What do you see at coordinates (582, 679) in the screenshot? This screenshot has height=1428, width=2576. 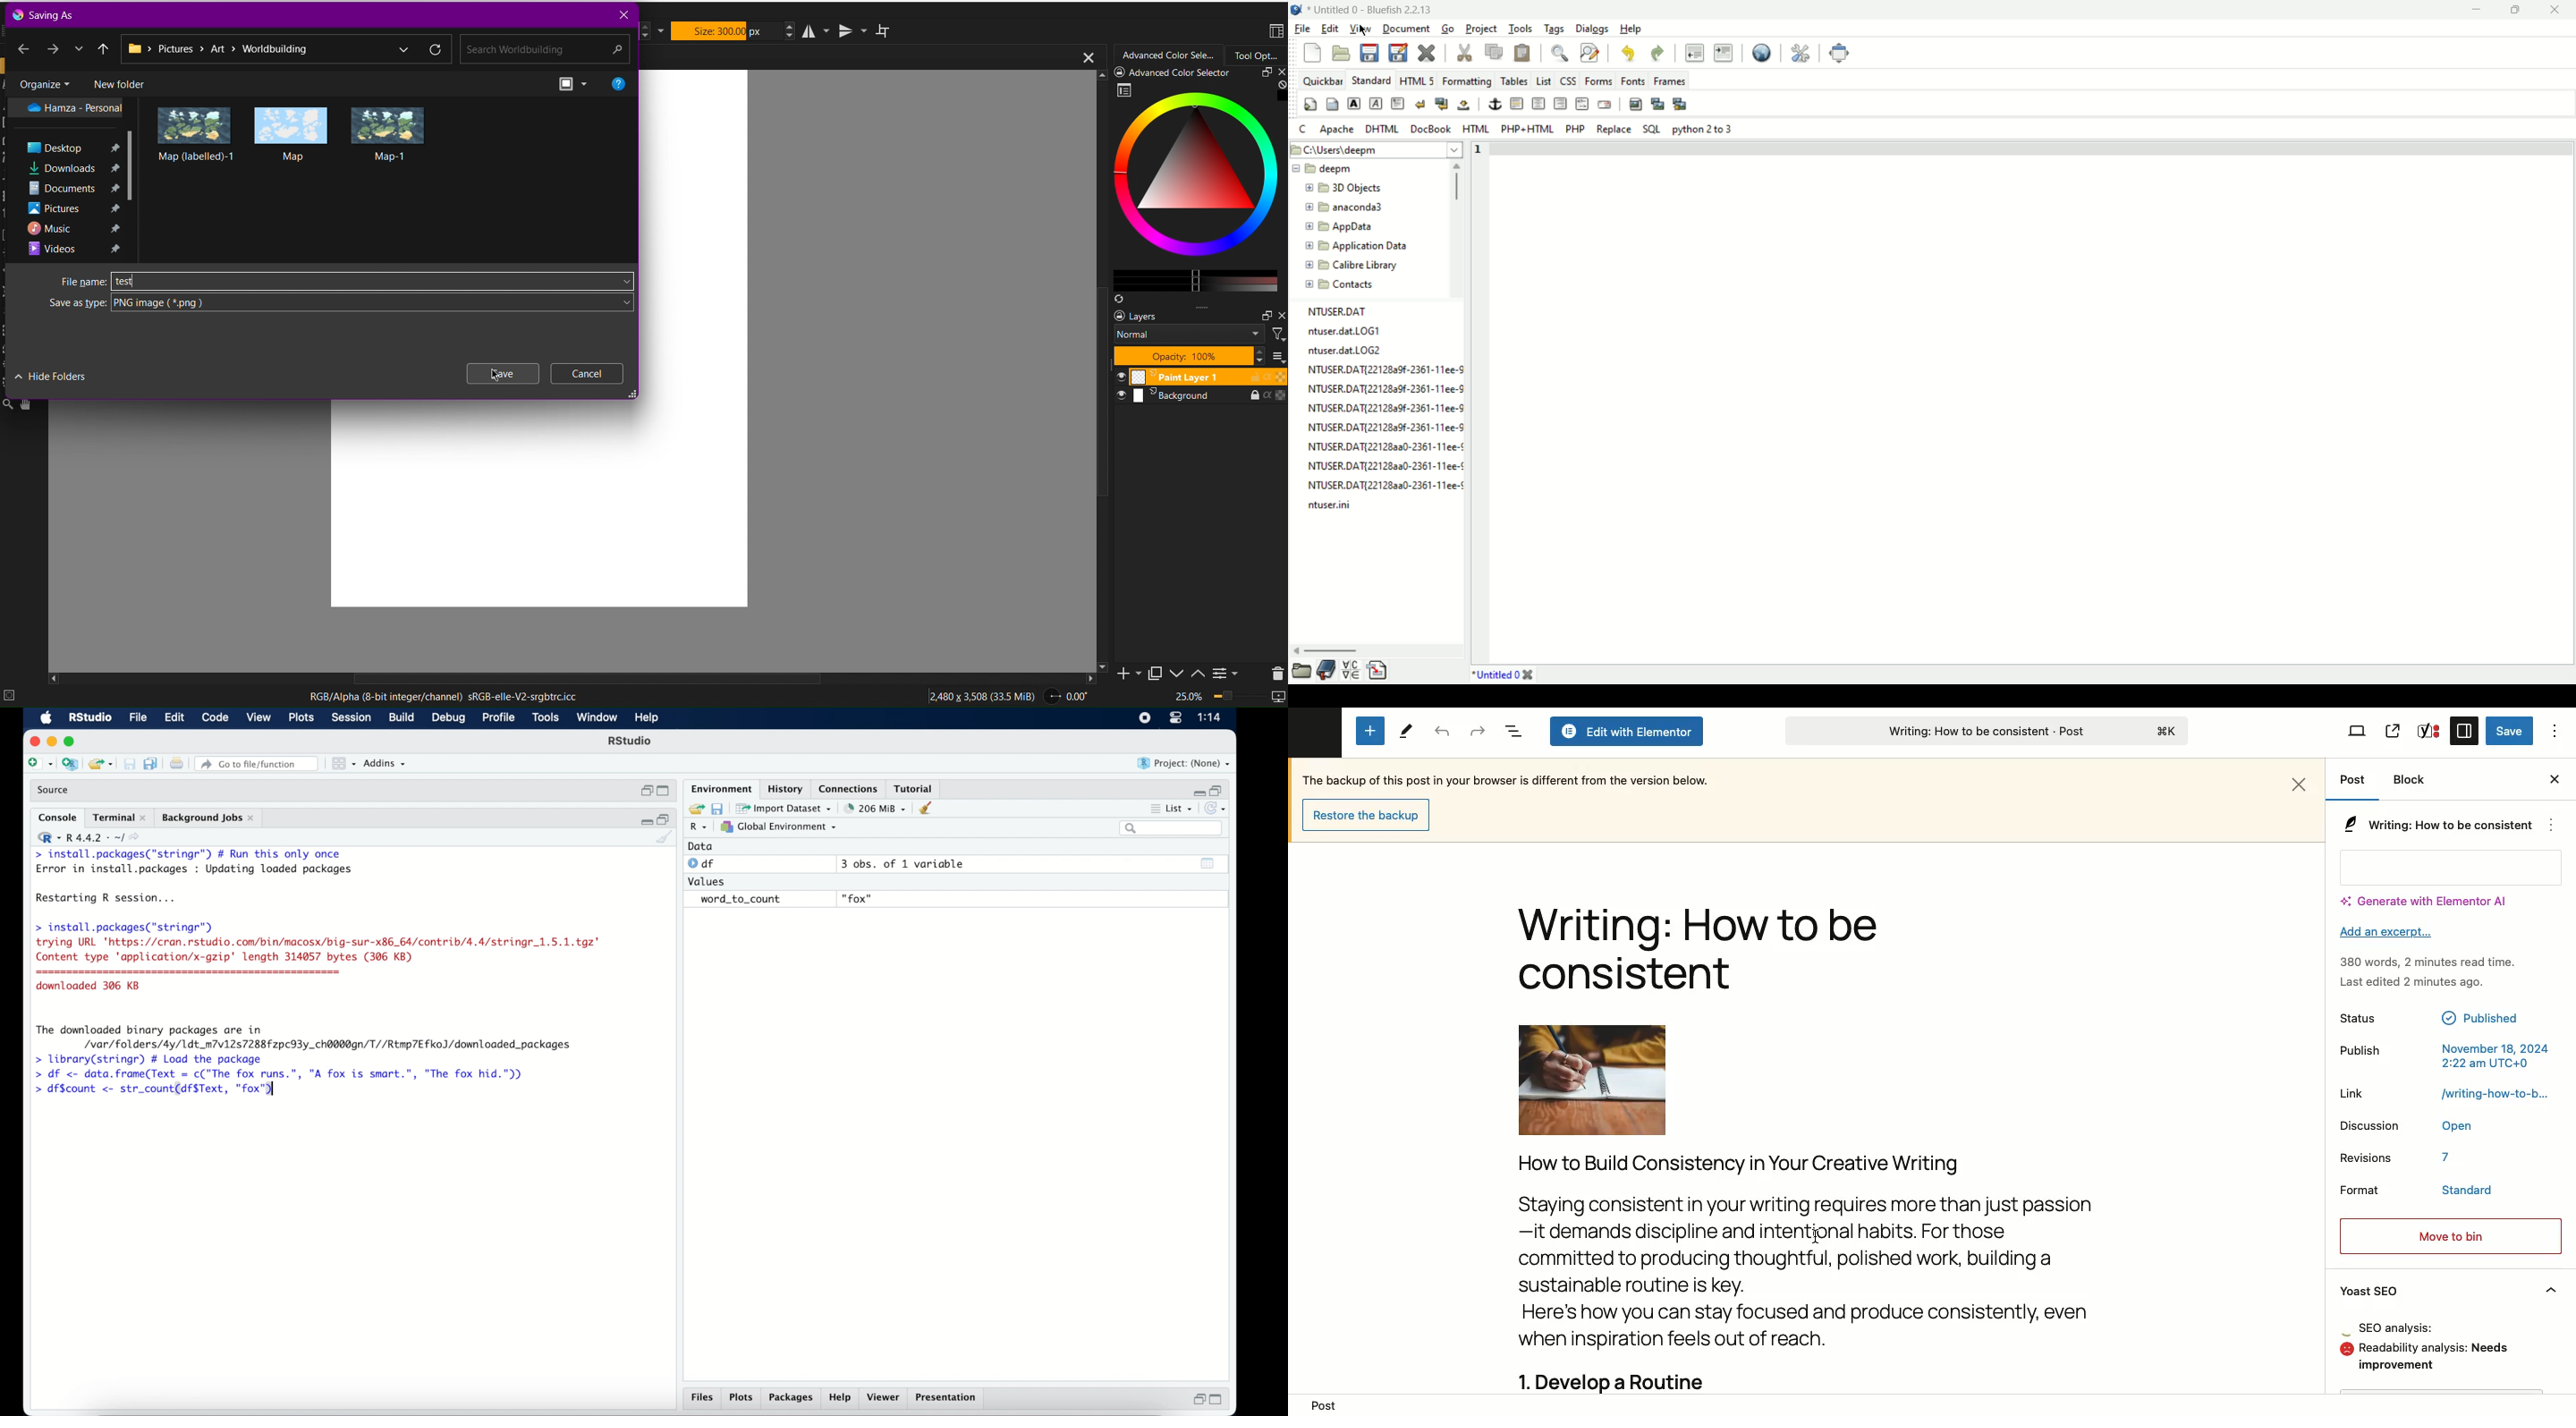 I see `scroll` at bounding box center [582, 679].